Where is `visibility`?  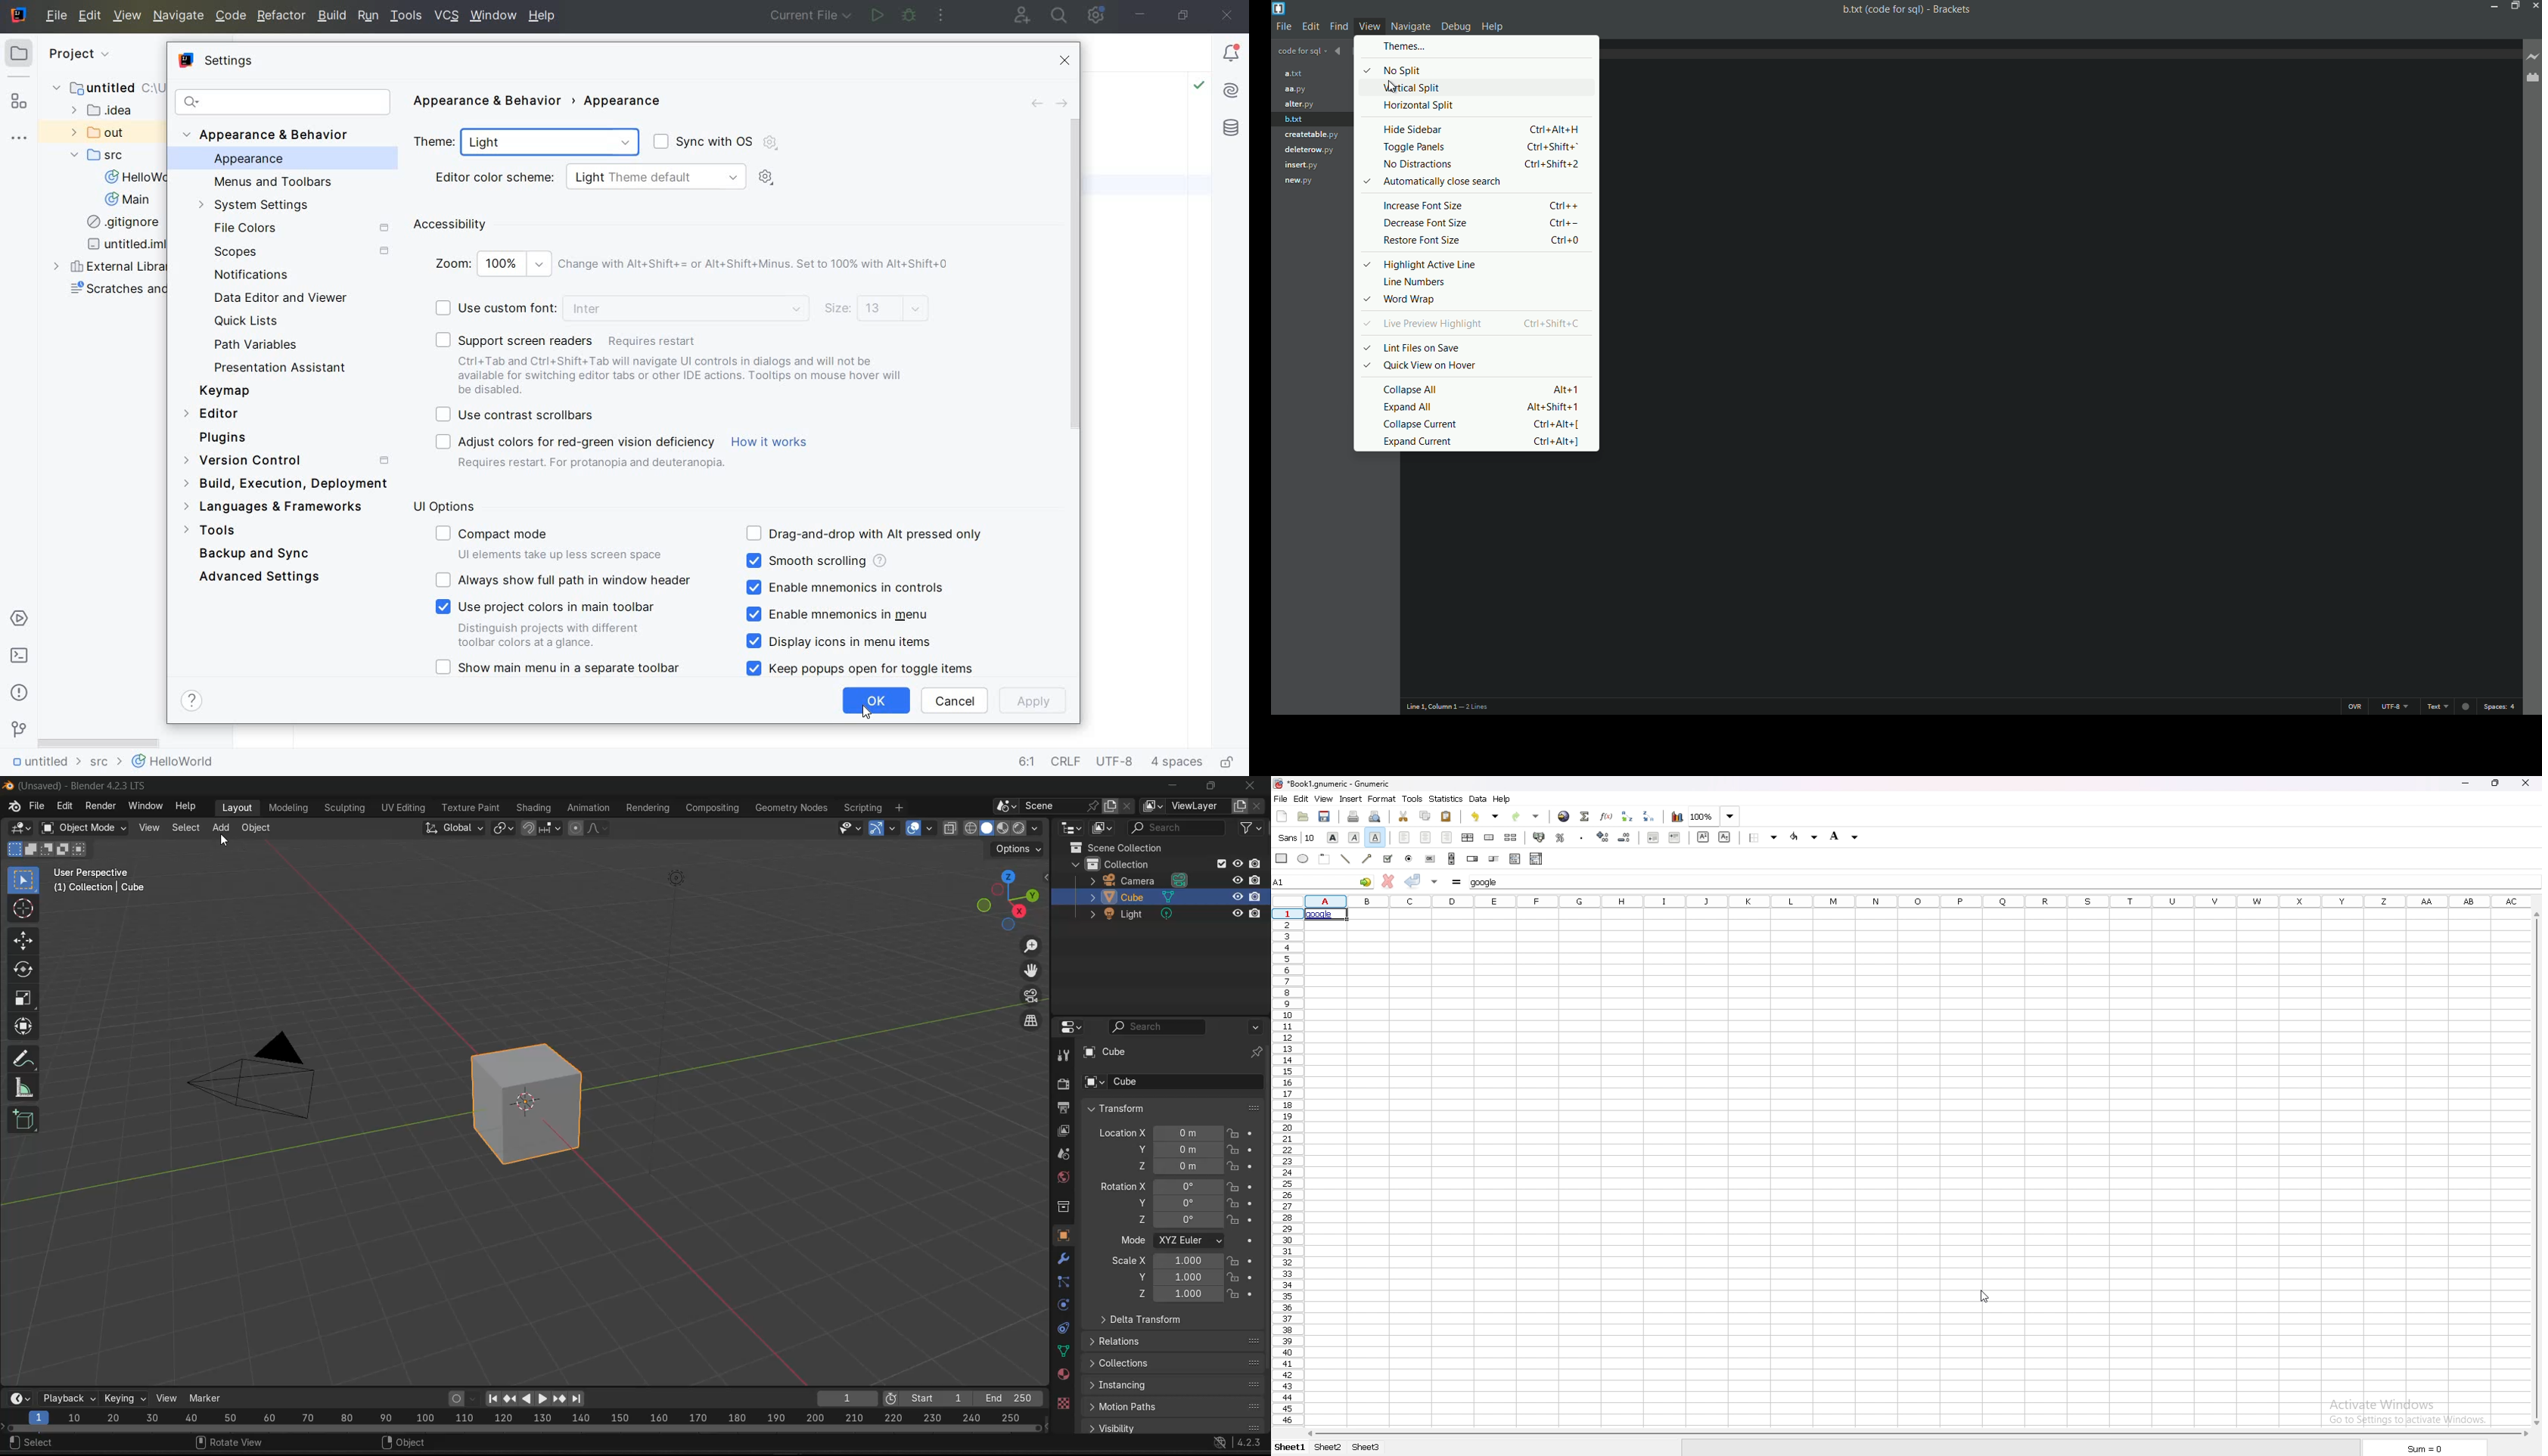
visibility is located at coordinates (1173, 1427).